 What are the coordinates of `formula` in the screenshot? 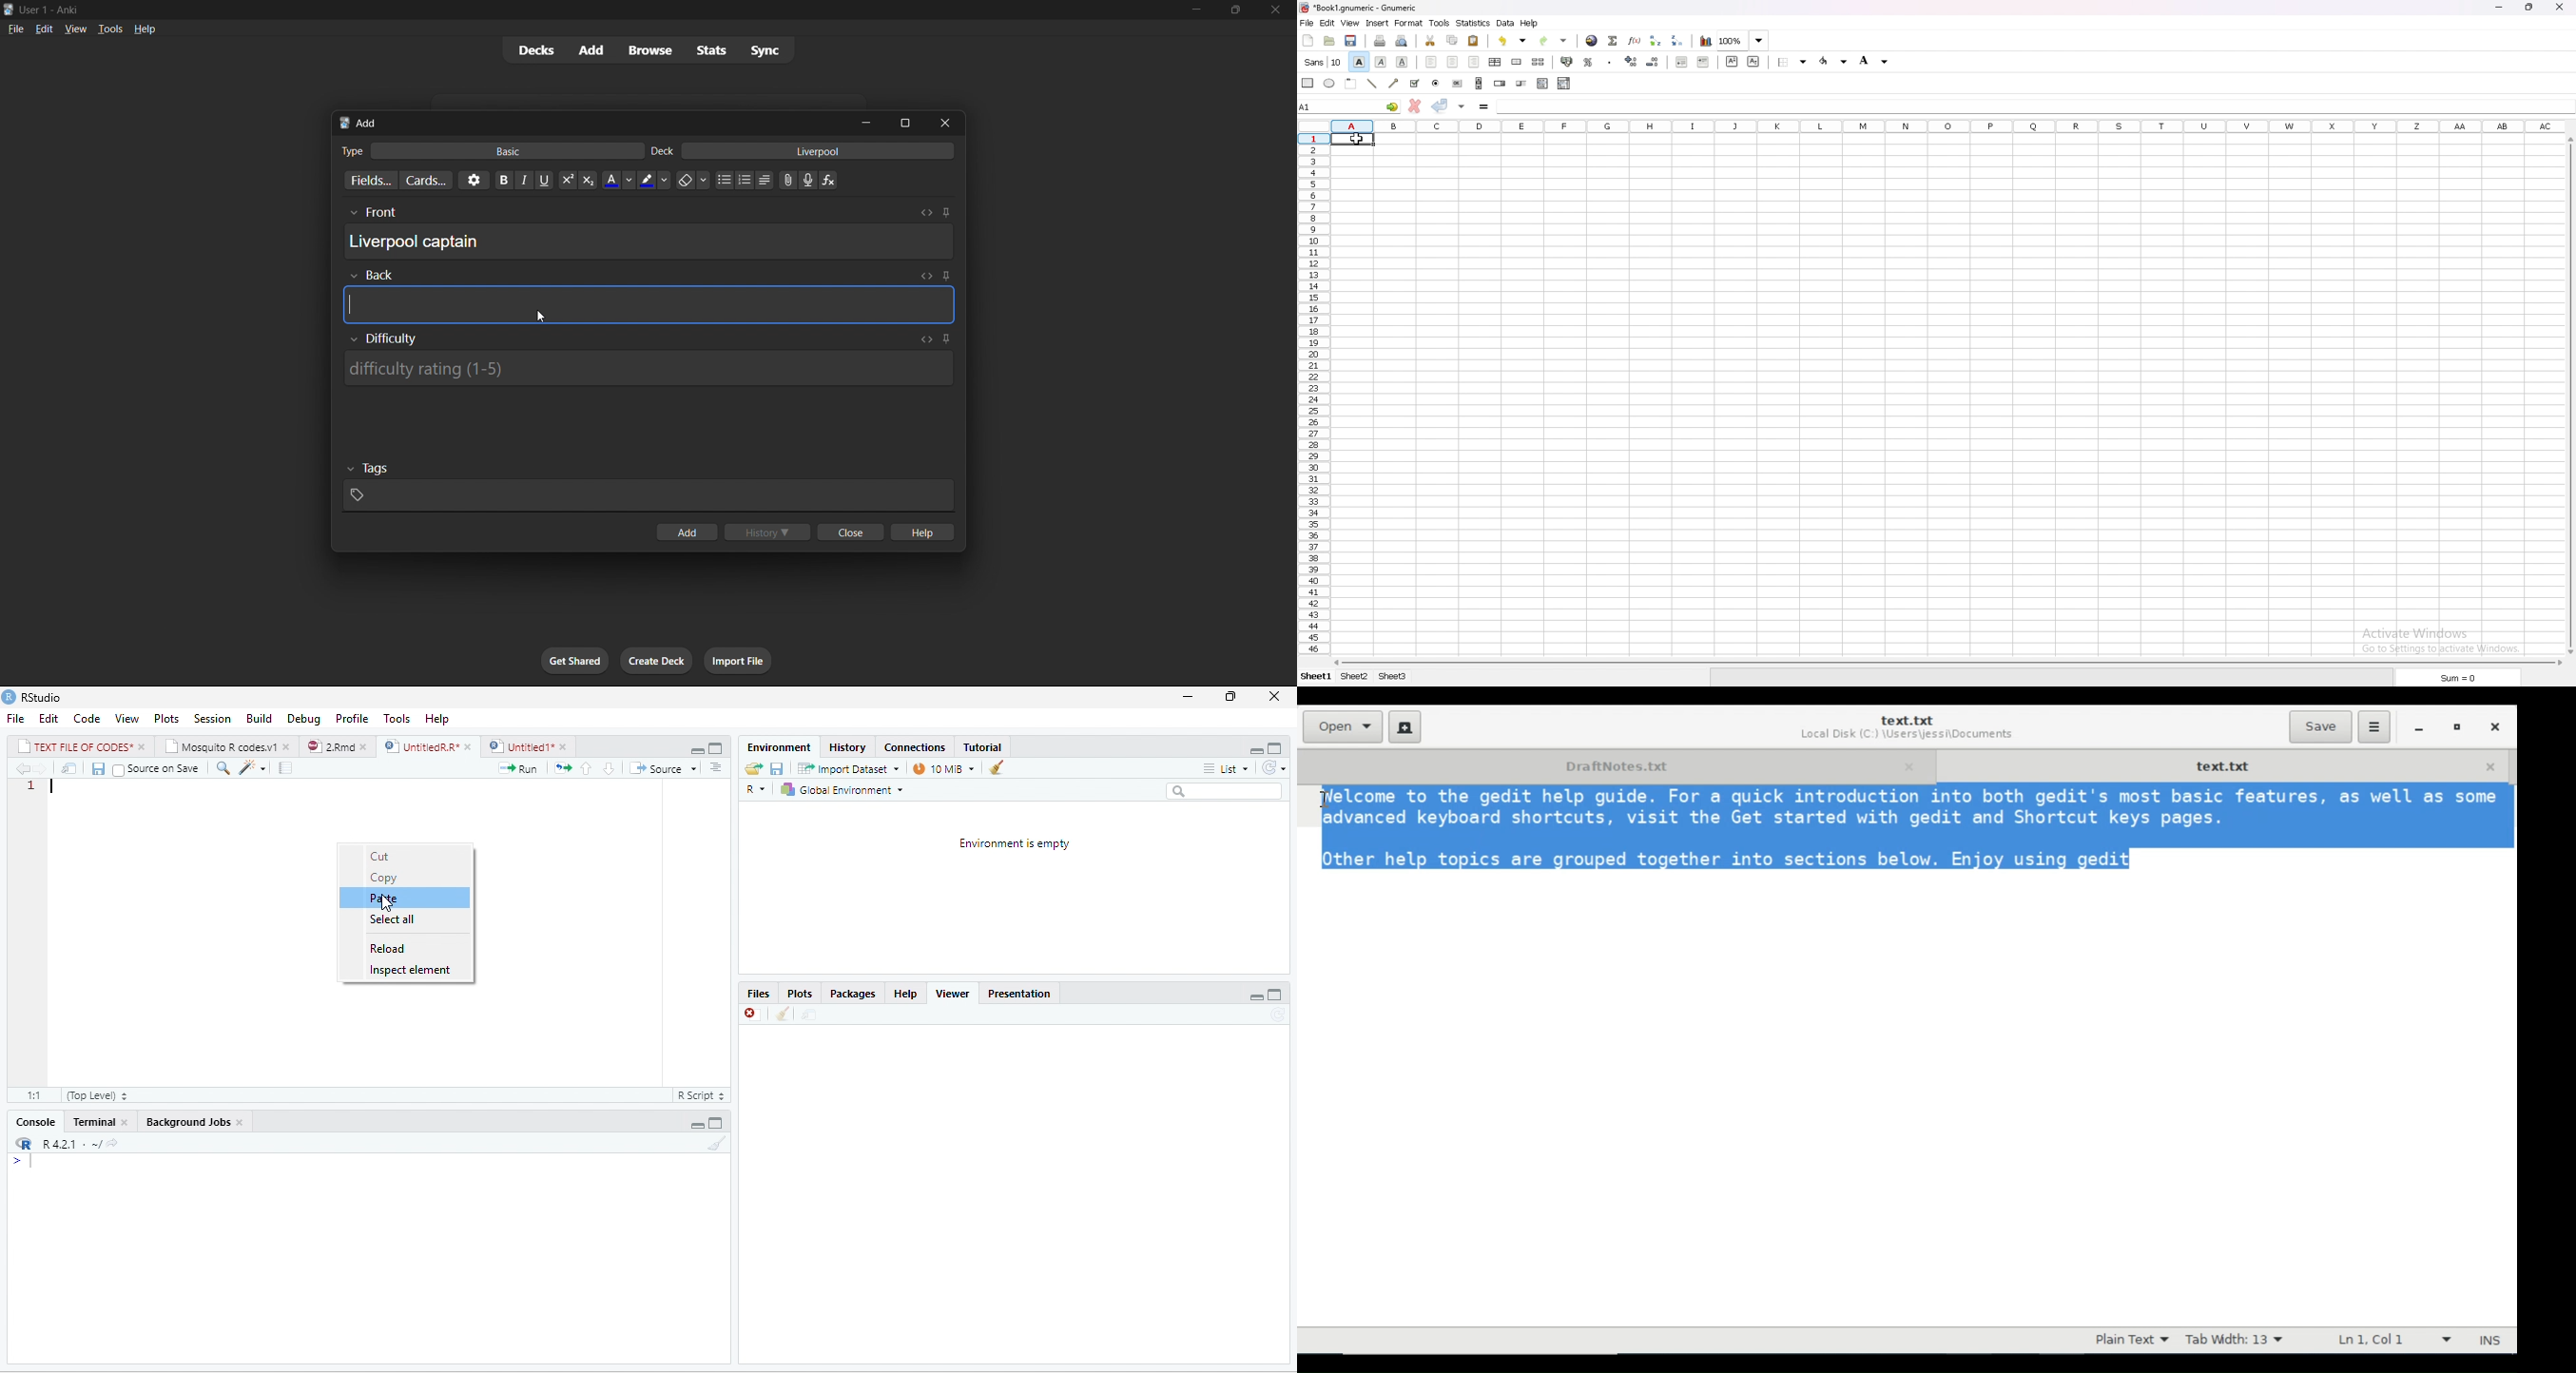 It's located at (1484, 107).